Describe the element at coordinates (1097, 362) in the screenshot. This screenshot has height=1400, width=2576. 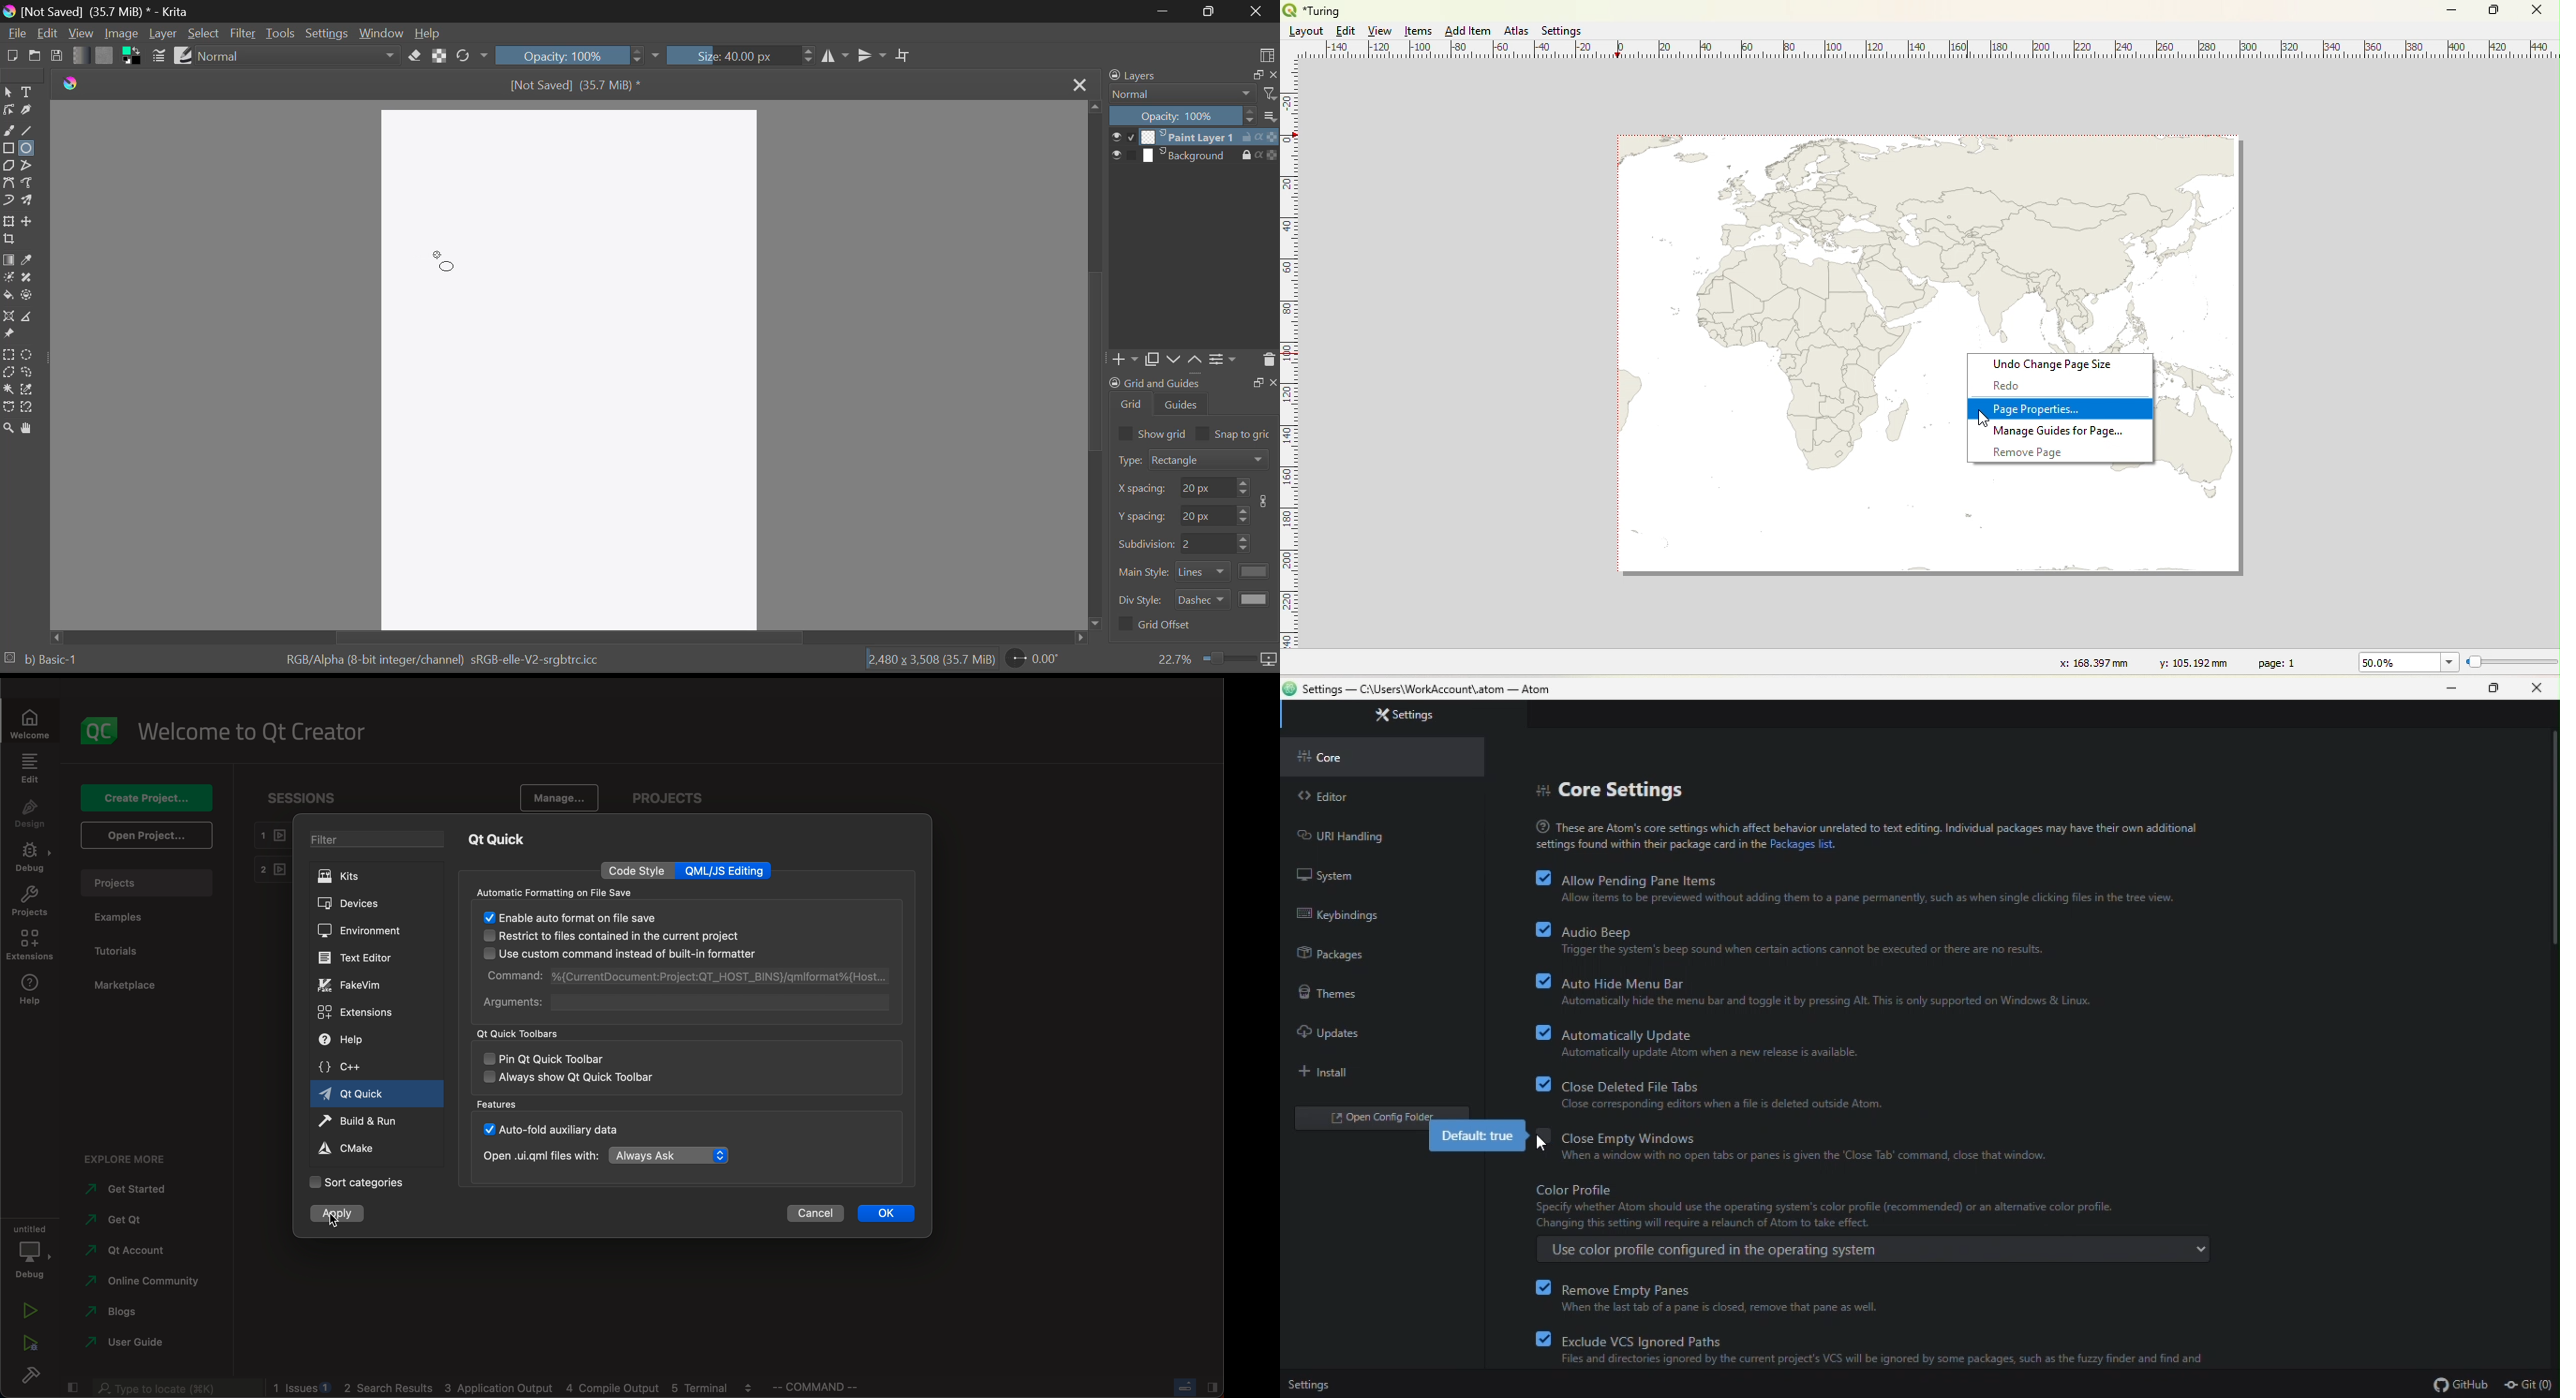
I see `Scroll Bar` at that location.